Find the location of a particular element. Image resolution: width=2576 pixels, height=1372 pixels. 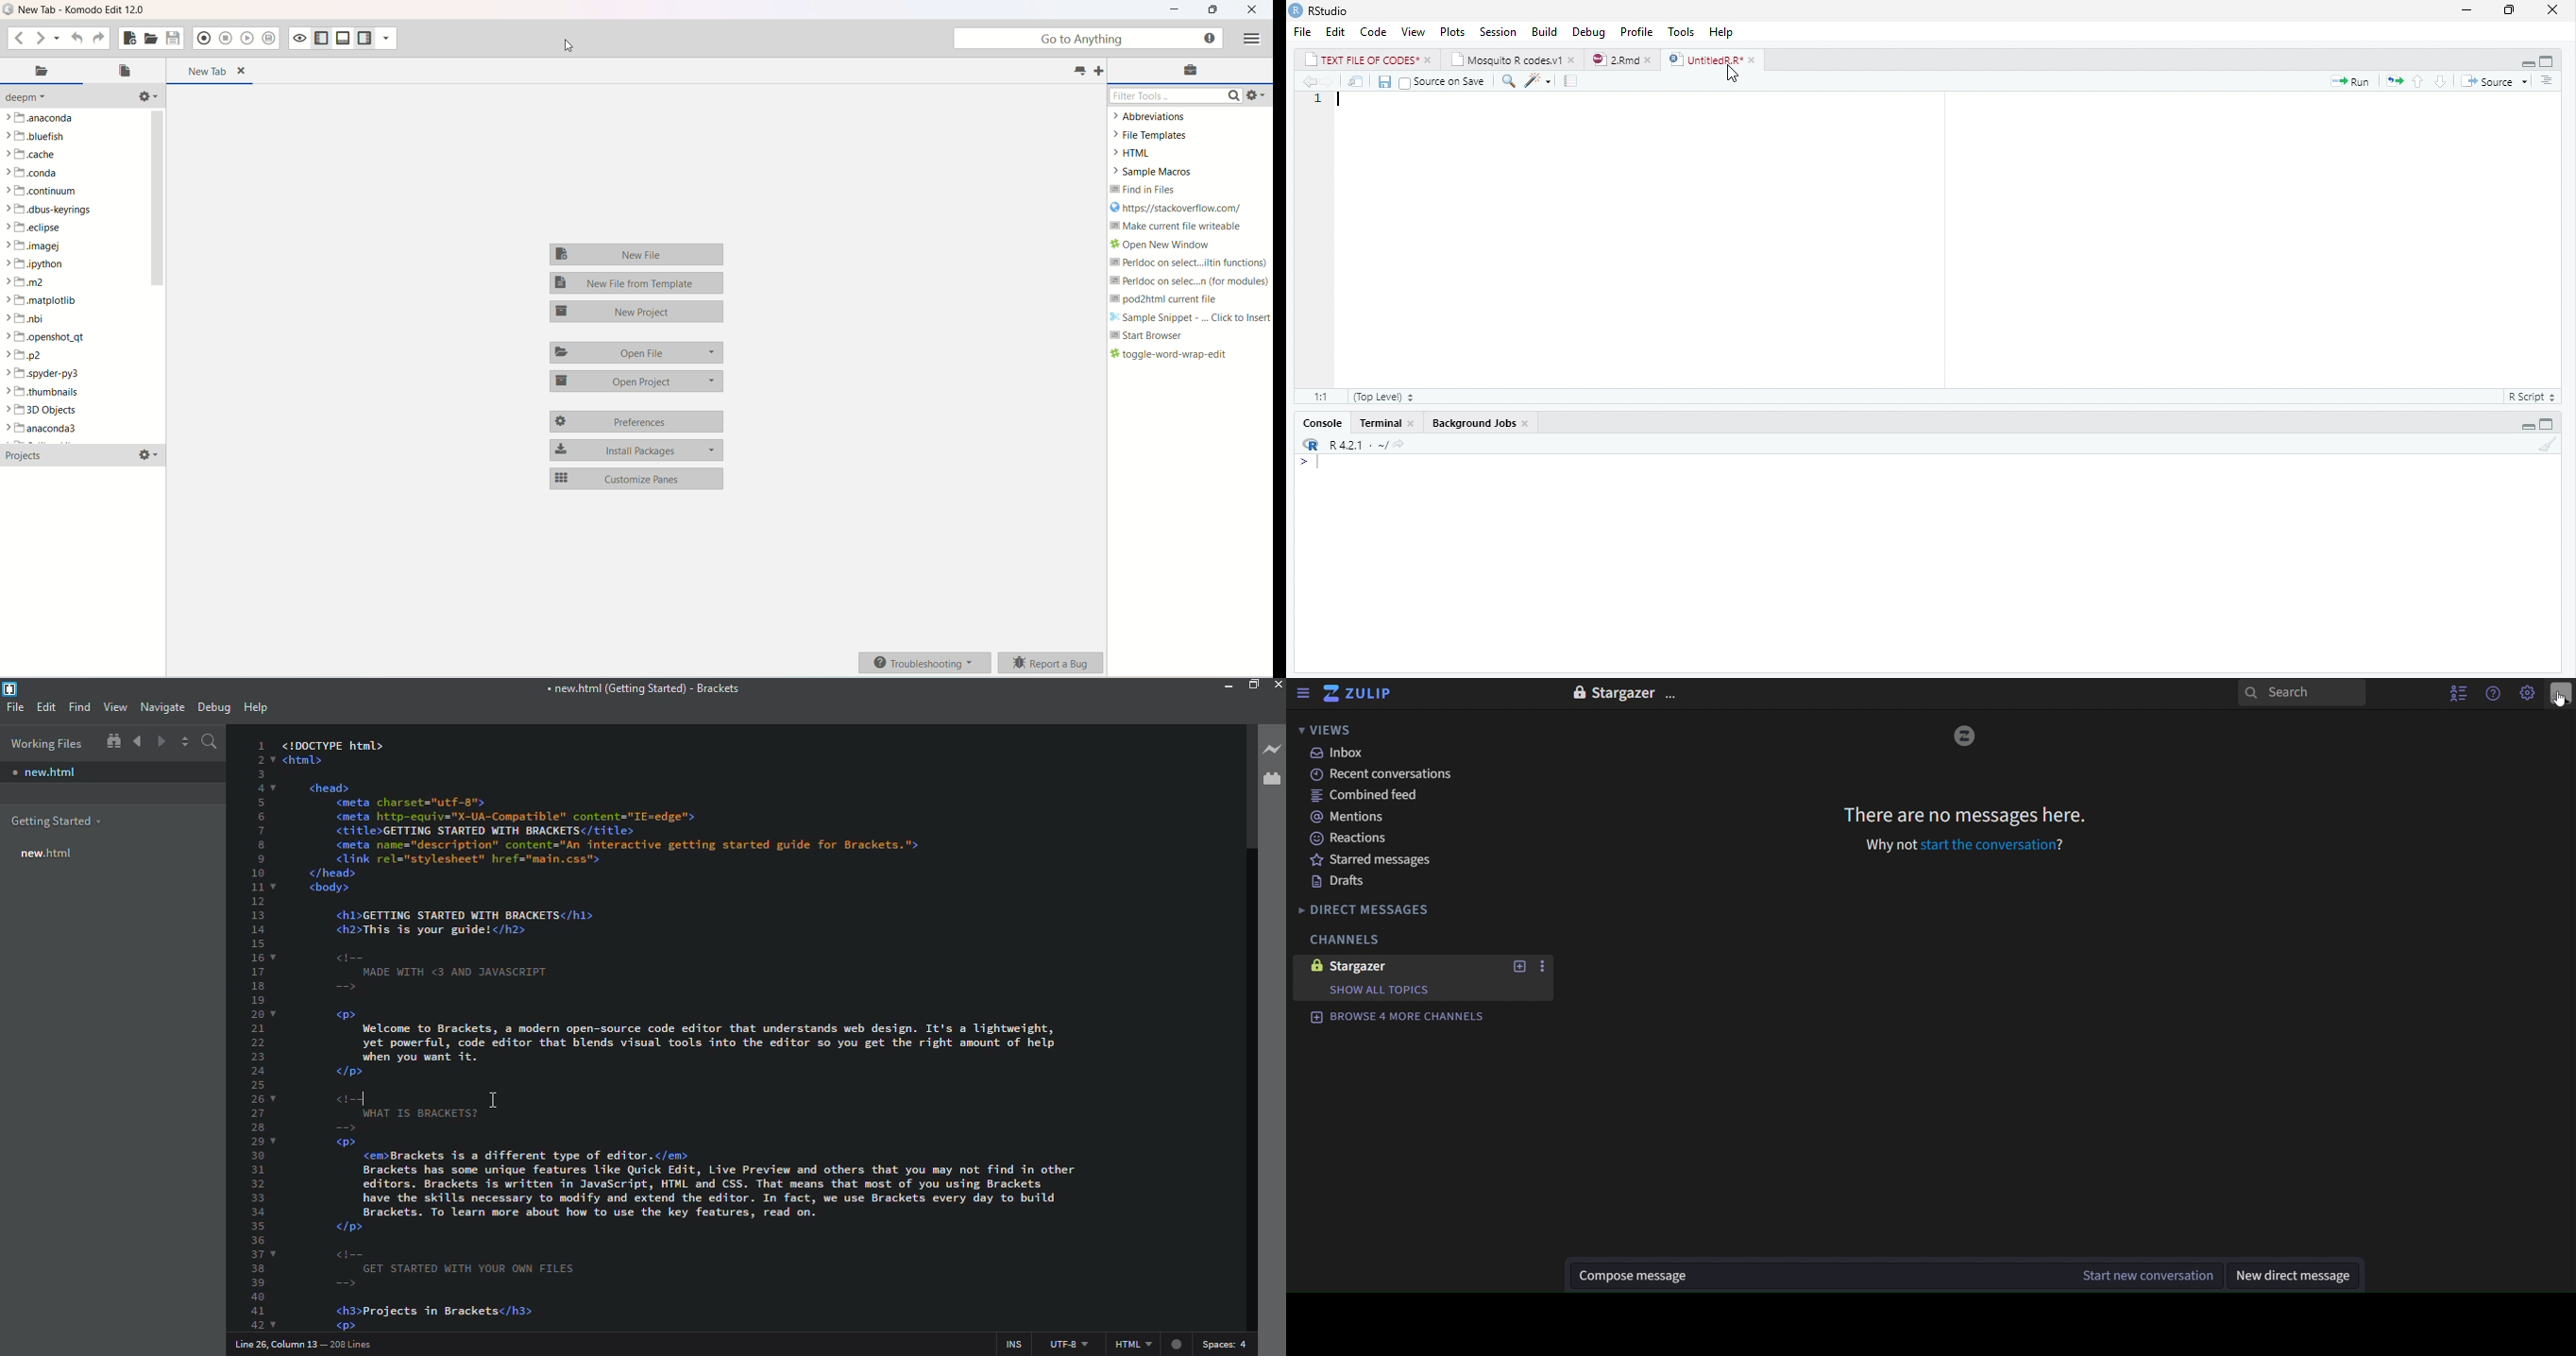

tools is located at coordinates (1683, 32).